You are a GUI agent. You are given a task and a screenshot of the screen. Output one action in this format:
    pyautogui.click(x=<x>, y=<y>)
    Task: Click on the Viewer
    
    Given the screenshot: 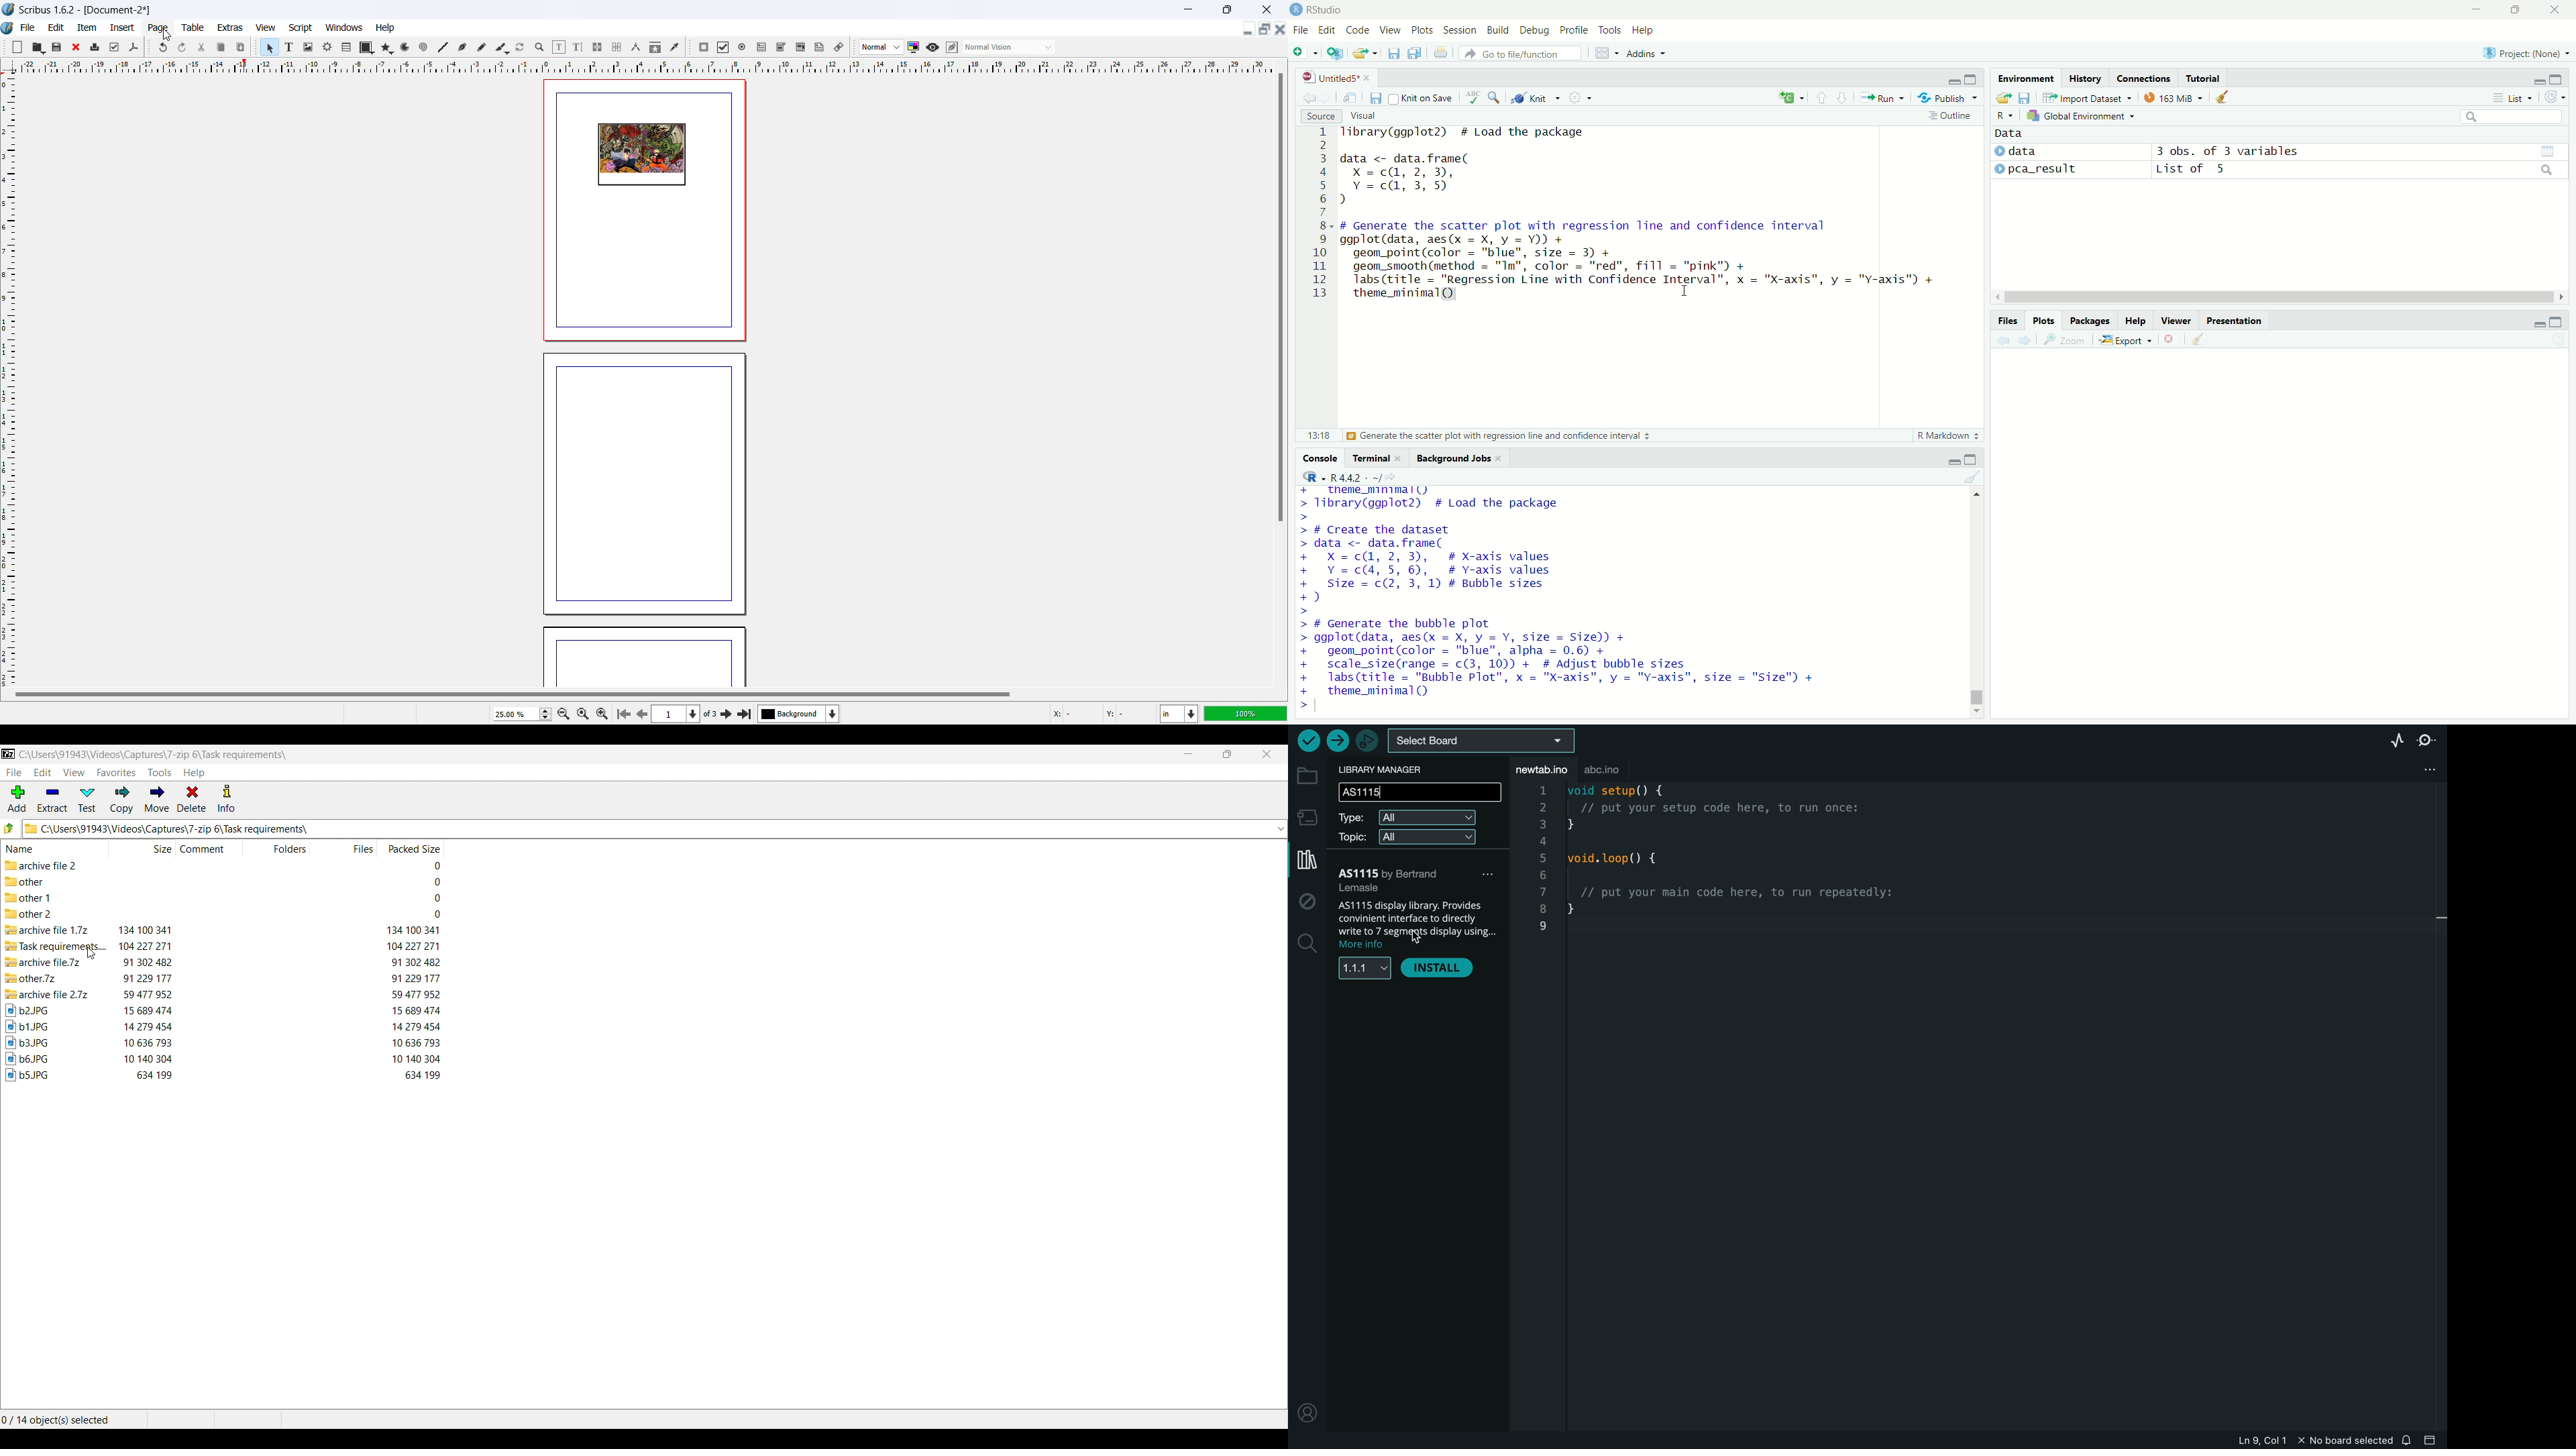 What is the action you would take?
    pyautogui.click(x=2176, y=320)
    